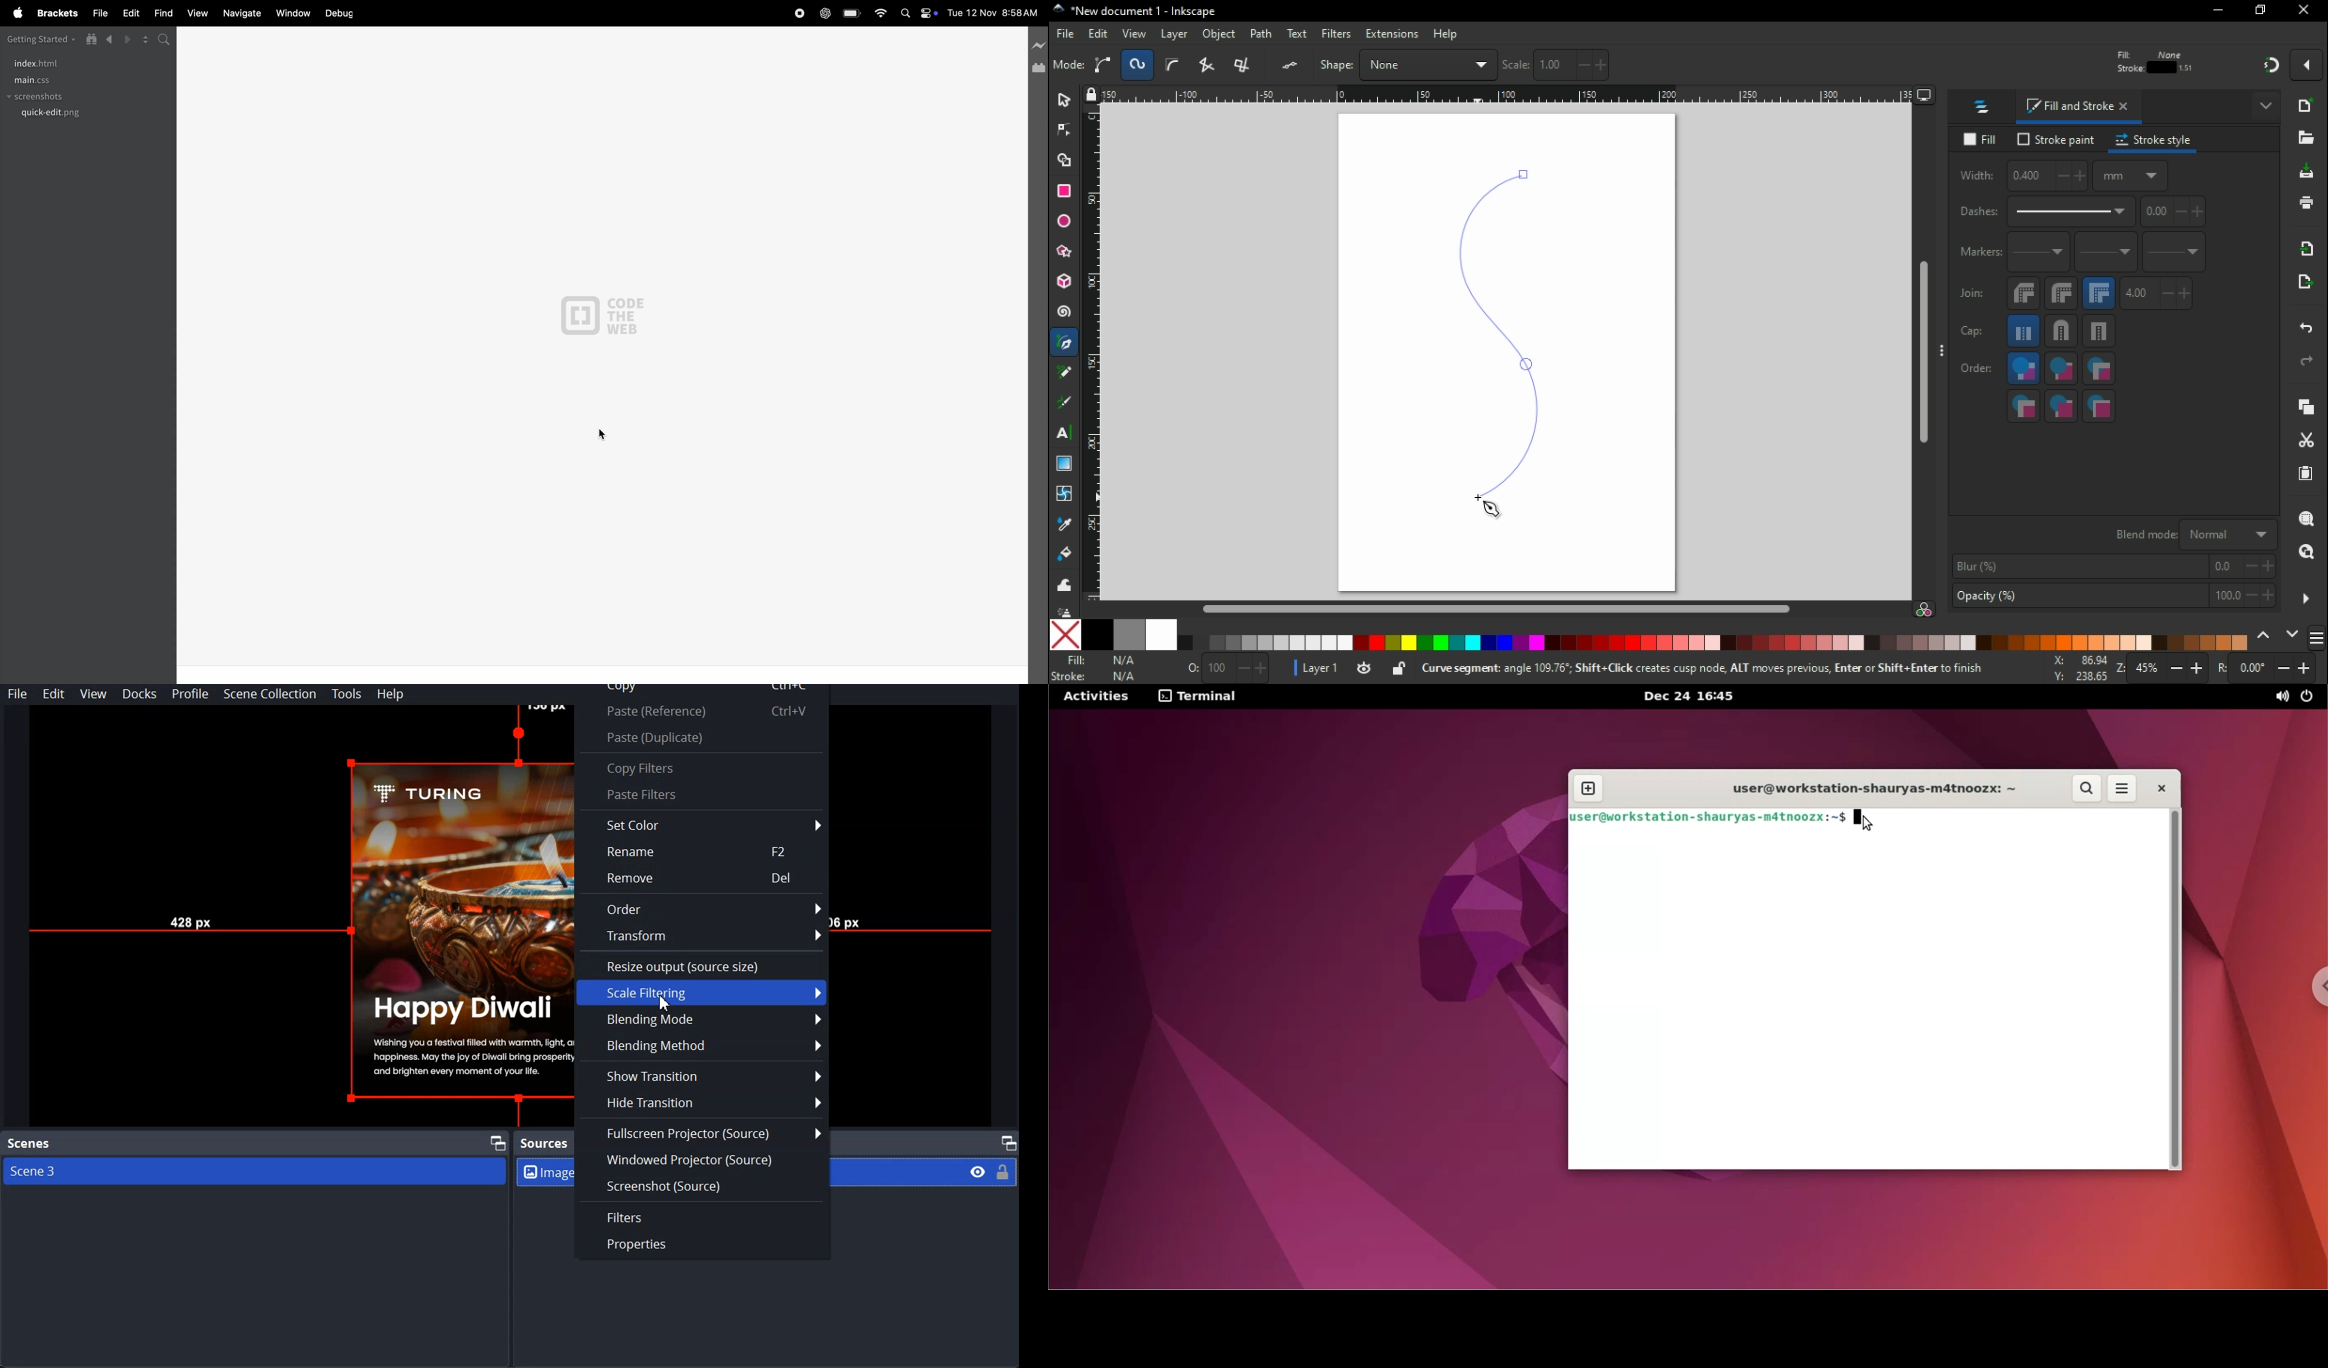 This screenshot has height=1372, width=2352. Describe the element at coordinates (1104, 65) in the screenshot. I see `create regular bezier path` at that location.